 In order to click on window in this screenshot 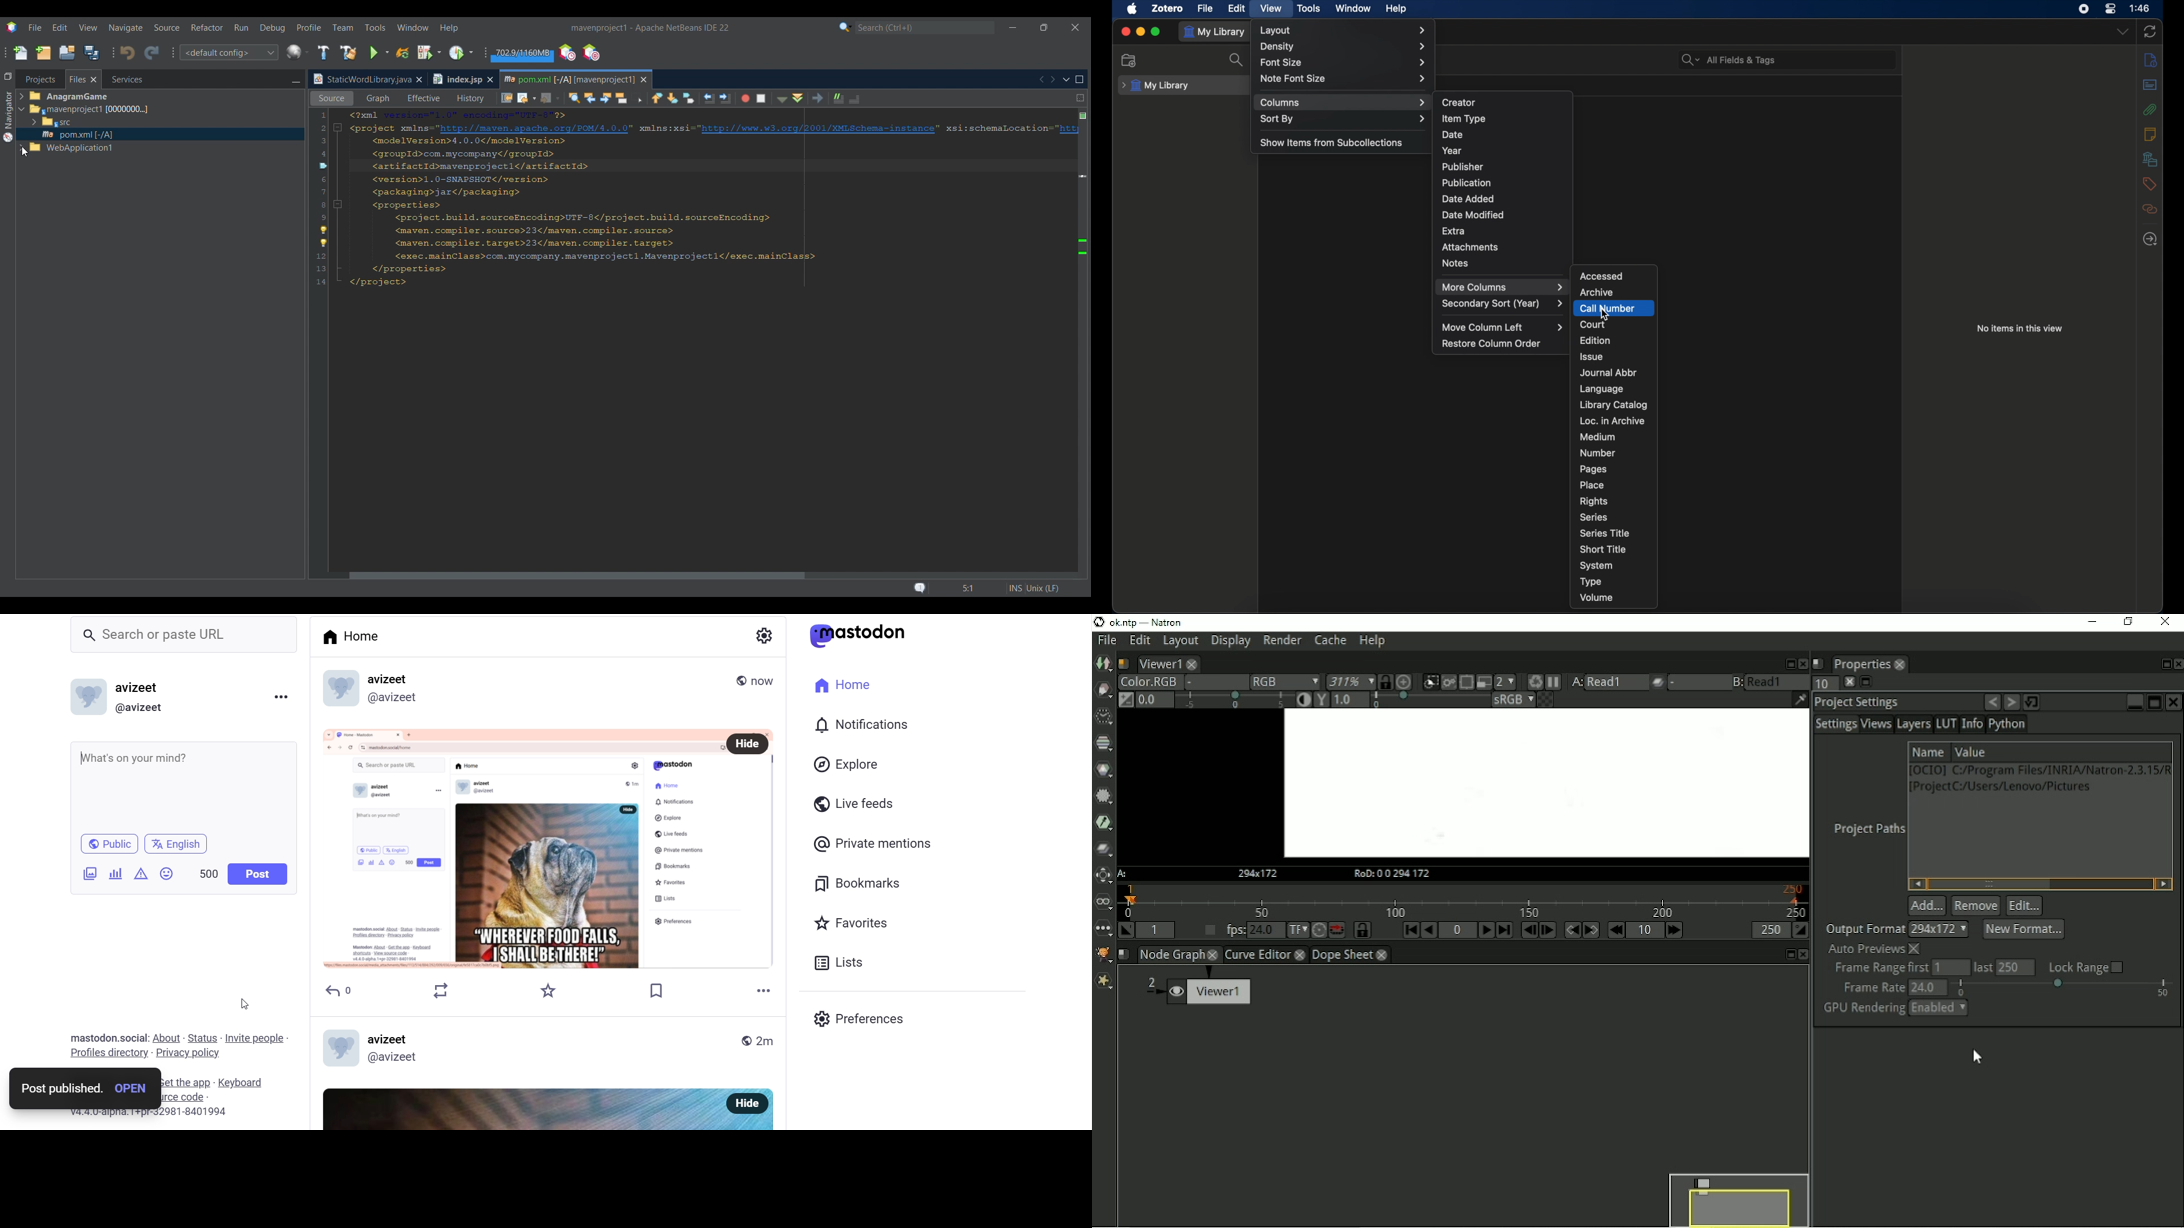, I will do `click(1354, 9)`.